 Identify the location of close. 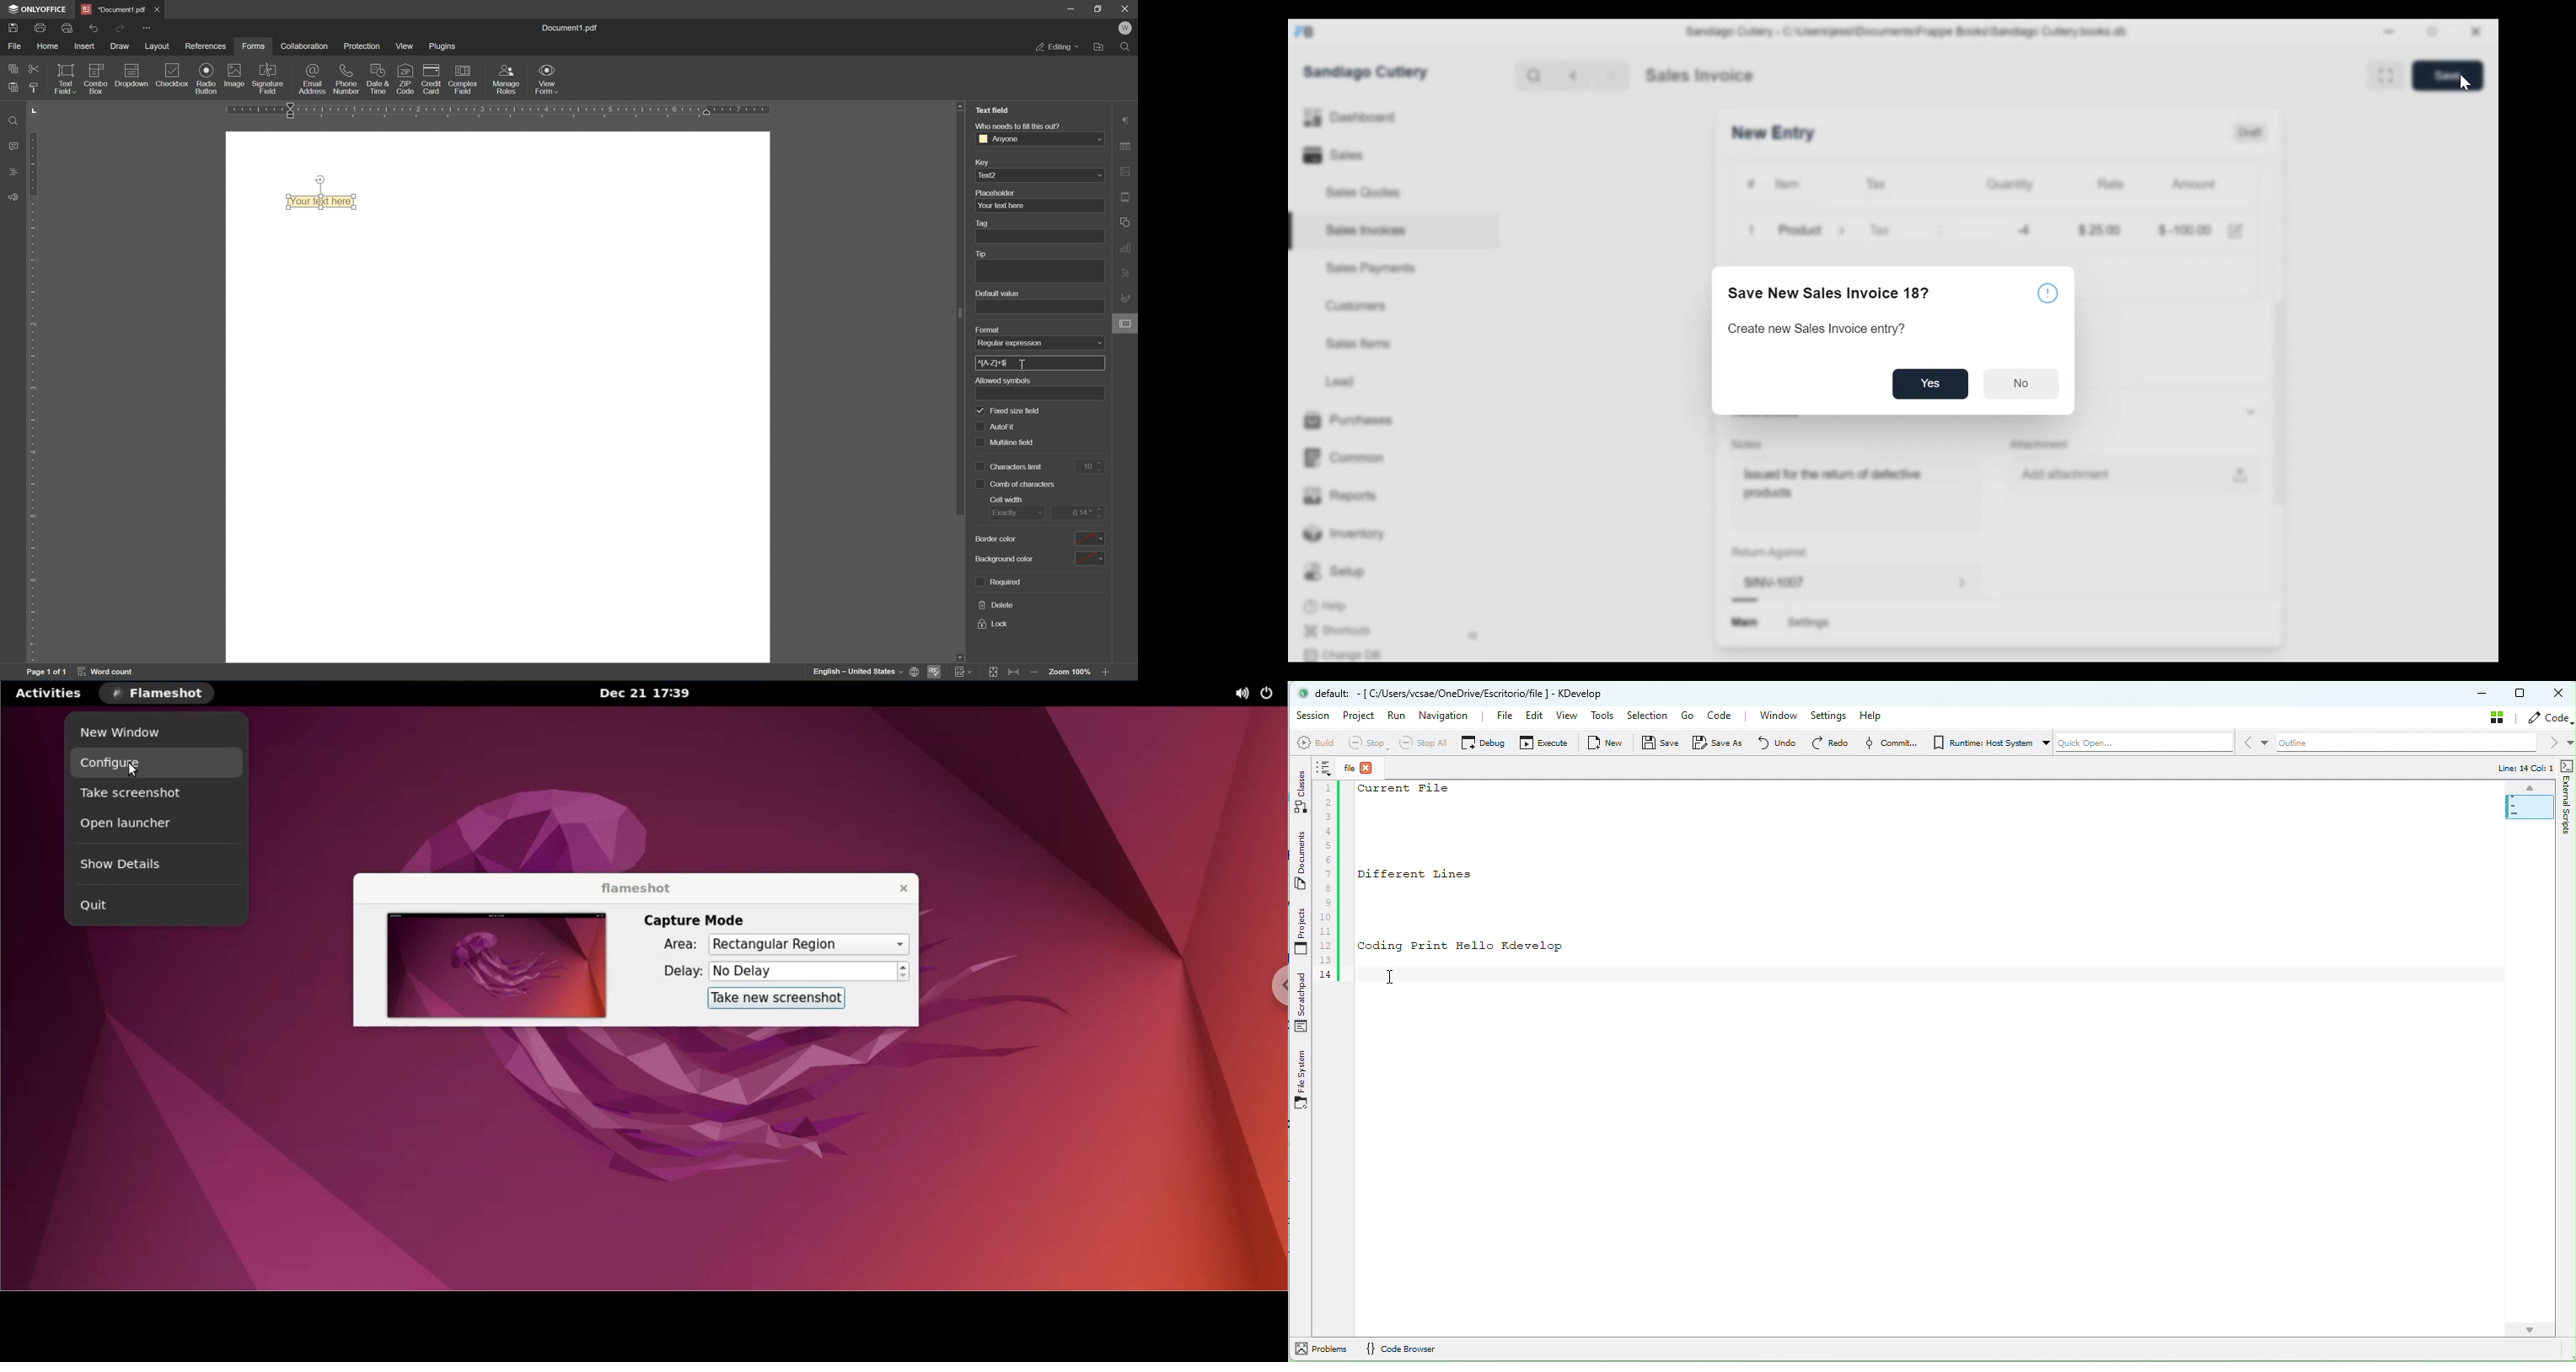
(1127, 7).